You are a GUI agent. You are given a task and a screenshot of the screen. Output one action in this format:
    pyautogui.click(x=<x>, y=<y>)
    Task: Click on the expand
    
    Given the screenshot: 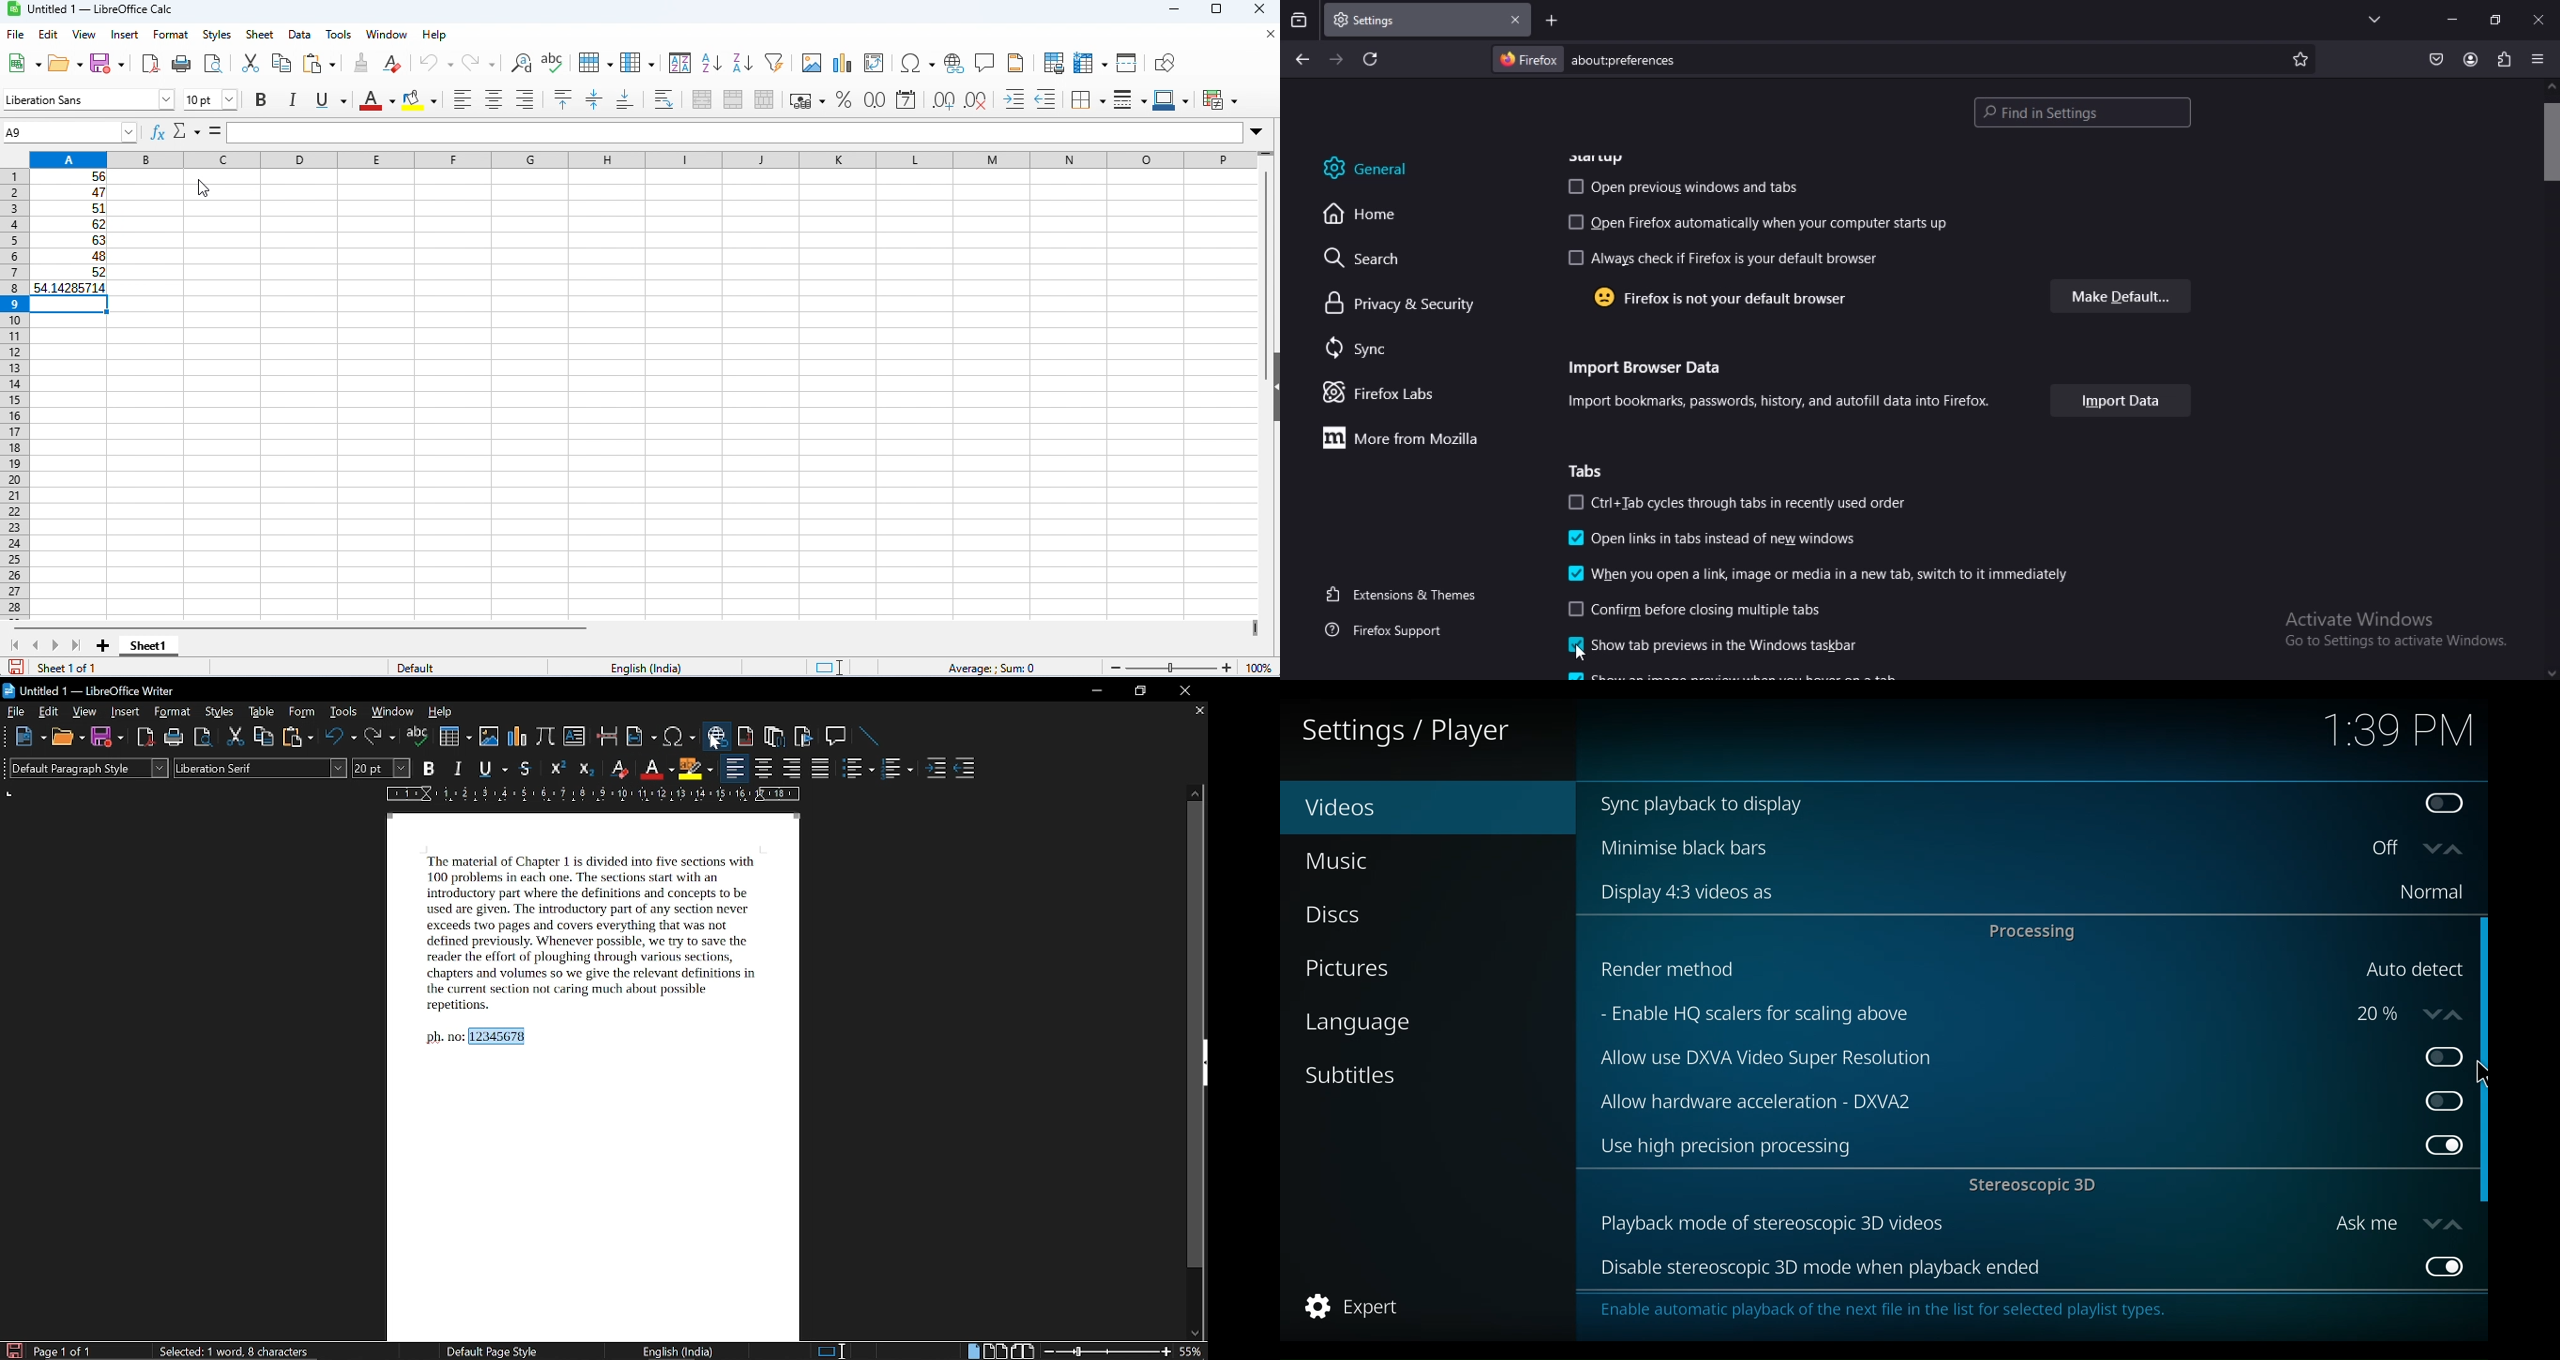 What is the action you would take?
    pyautogui.click(x=1257, y=132)
    